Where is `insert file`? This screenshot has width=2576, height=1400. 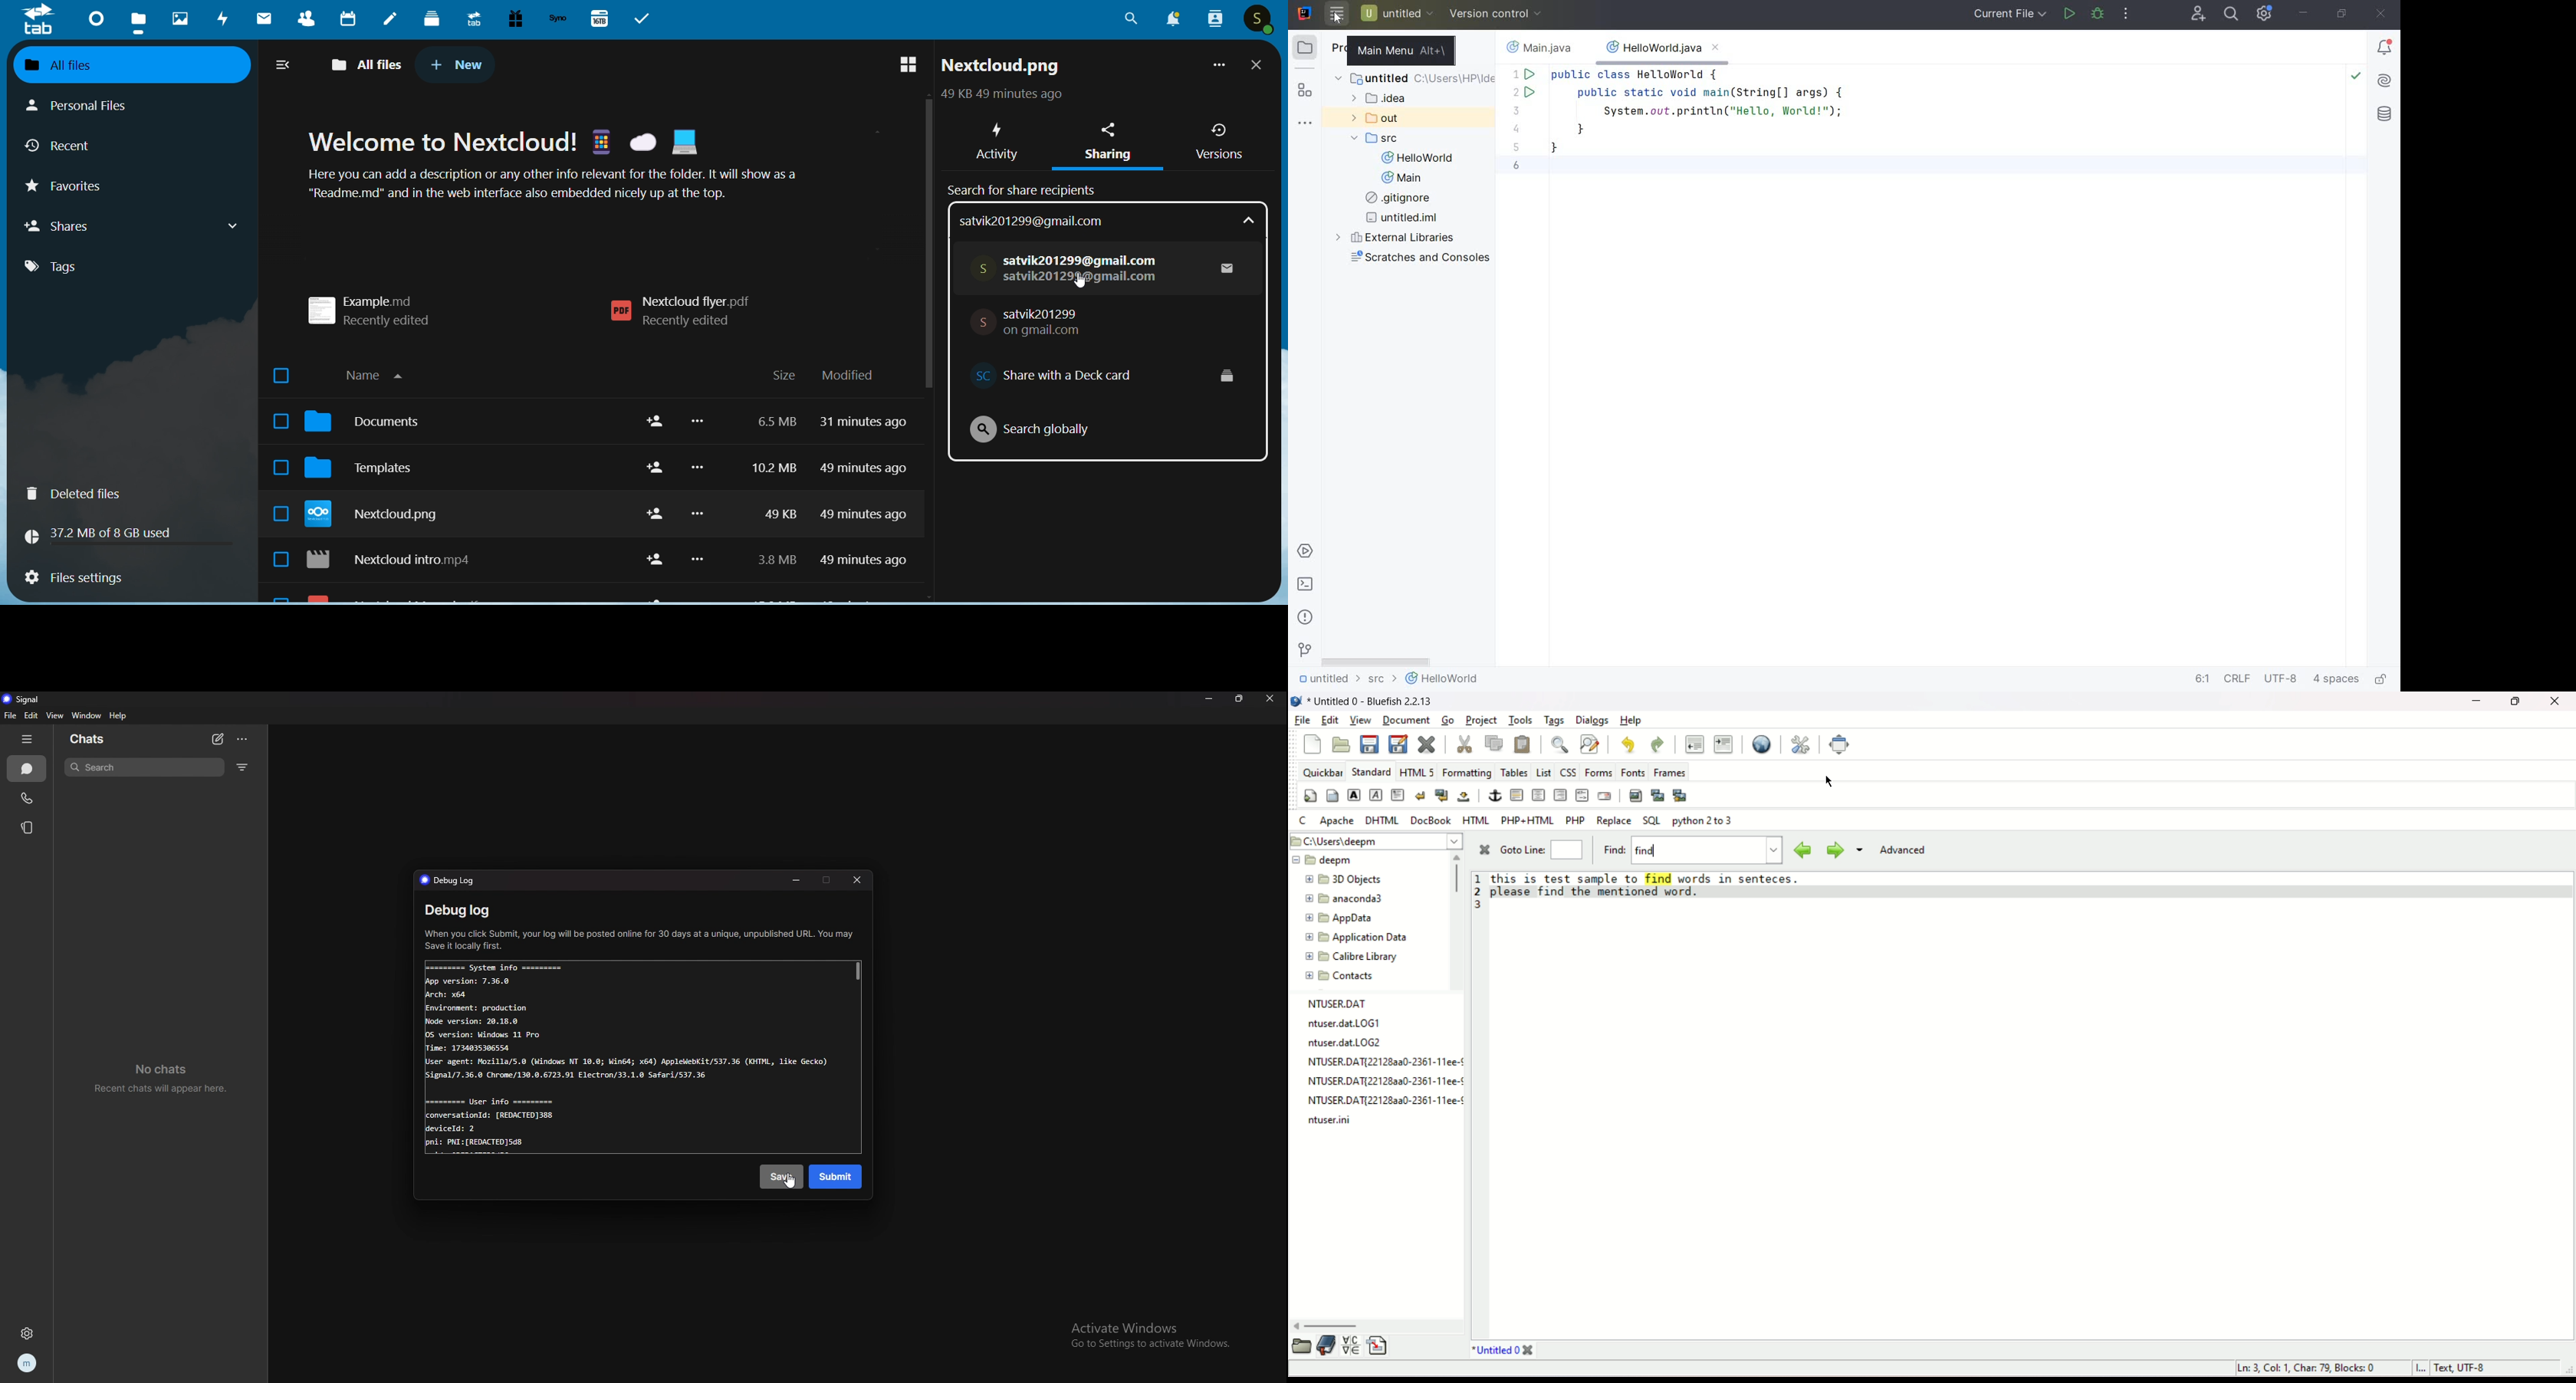
insert file is located at coordinates (1377, 1349).